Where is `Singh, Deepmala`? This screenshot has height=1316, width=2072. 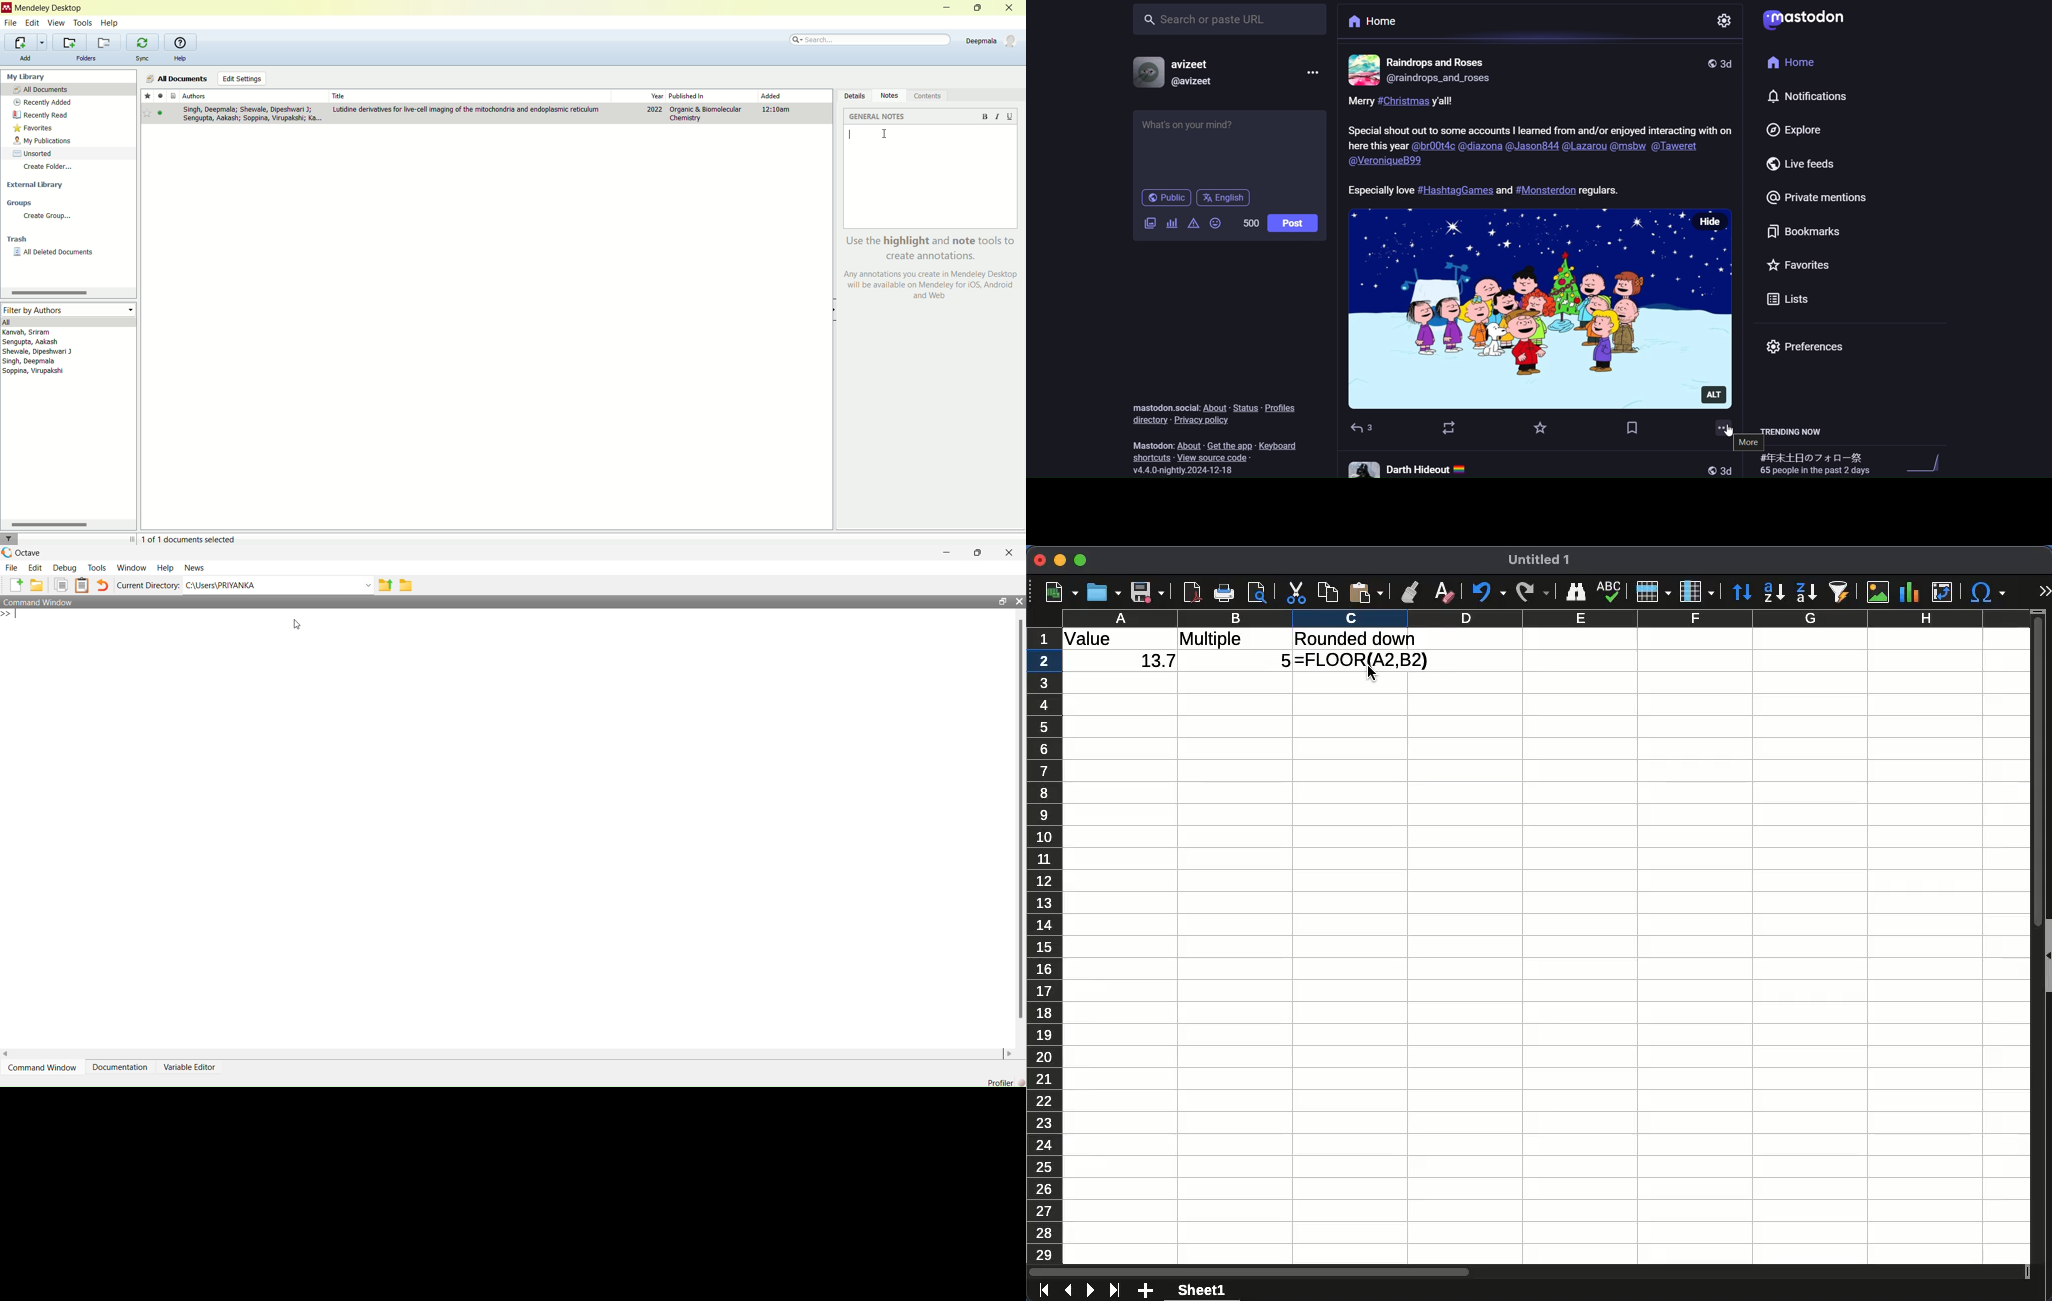 Singh, Deepmala is located at coordinates (35, 362).